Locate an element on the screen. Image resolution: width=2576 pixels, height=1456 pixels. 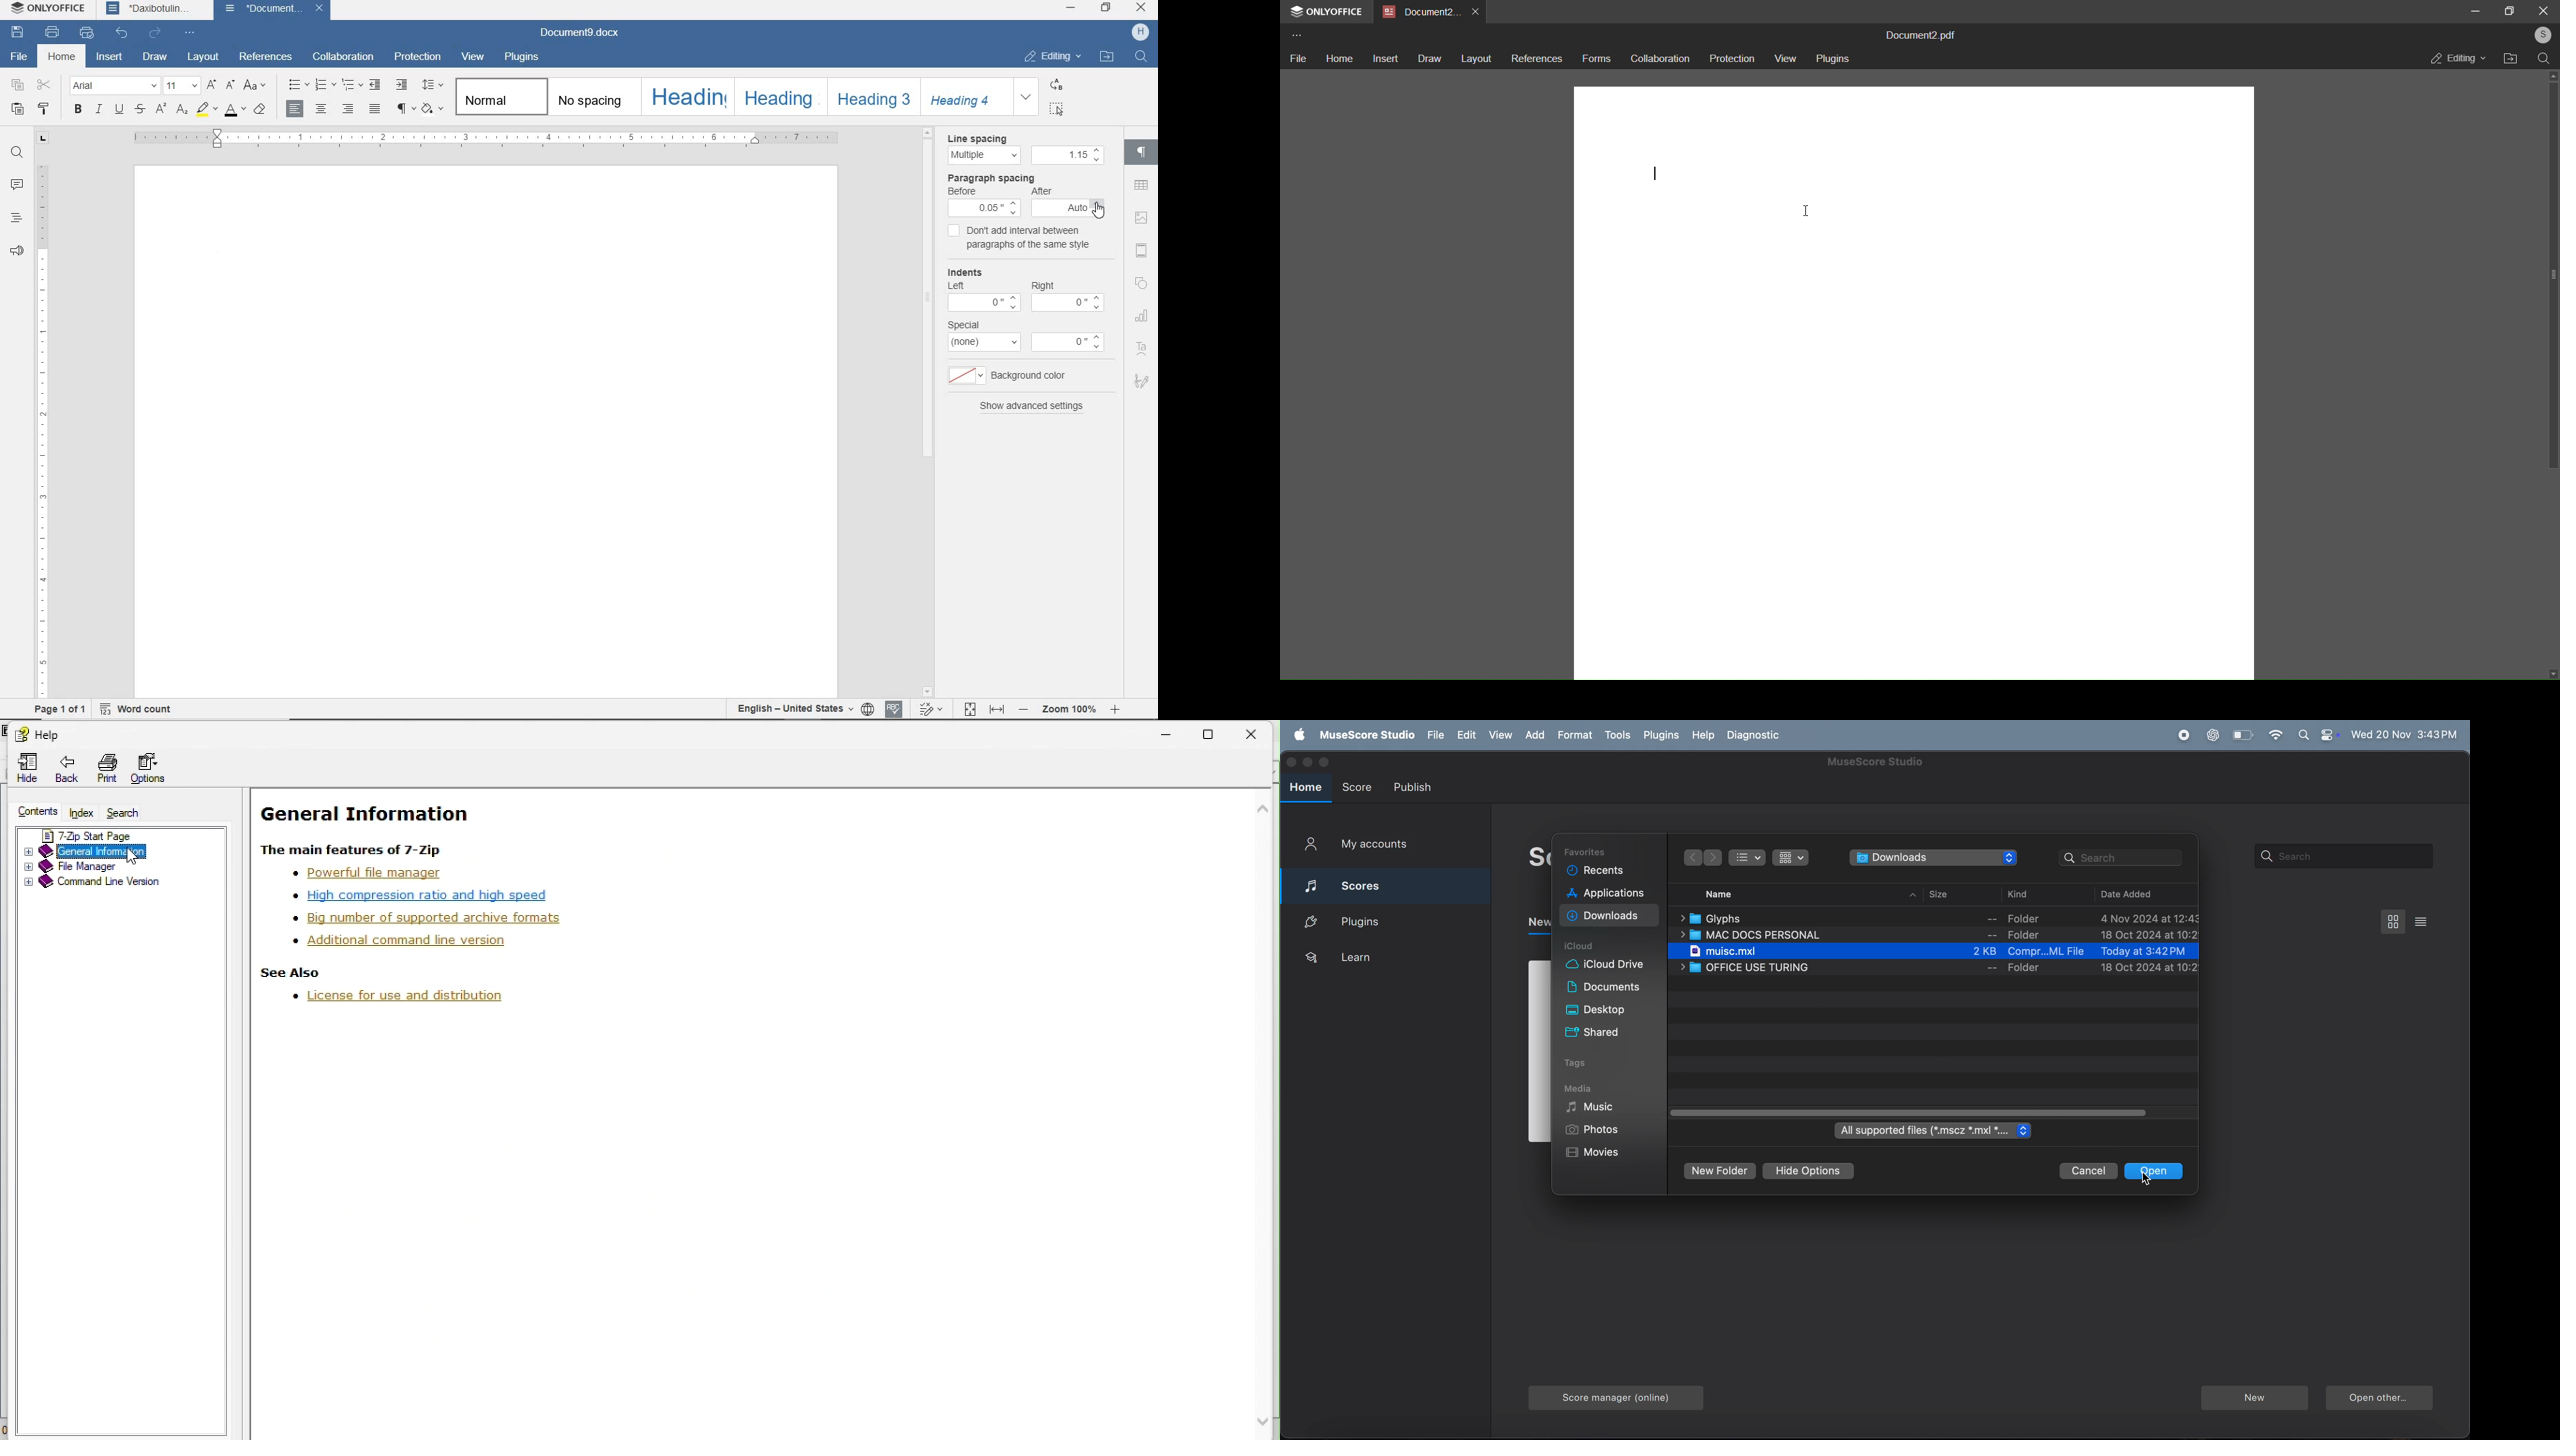
page 1 of 1 is located at coordinates (59, 709).